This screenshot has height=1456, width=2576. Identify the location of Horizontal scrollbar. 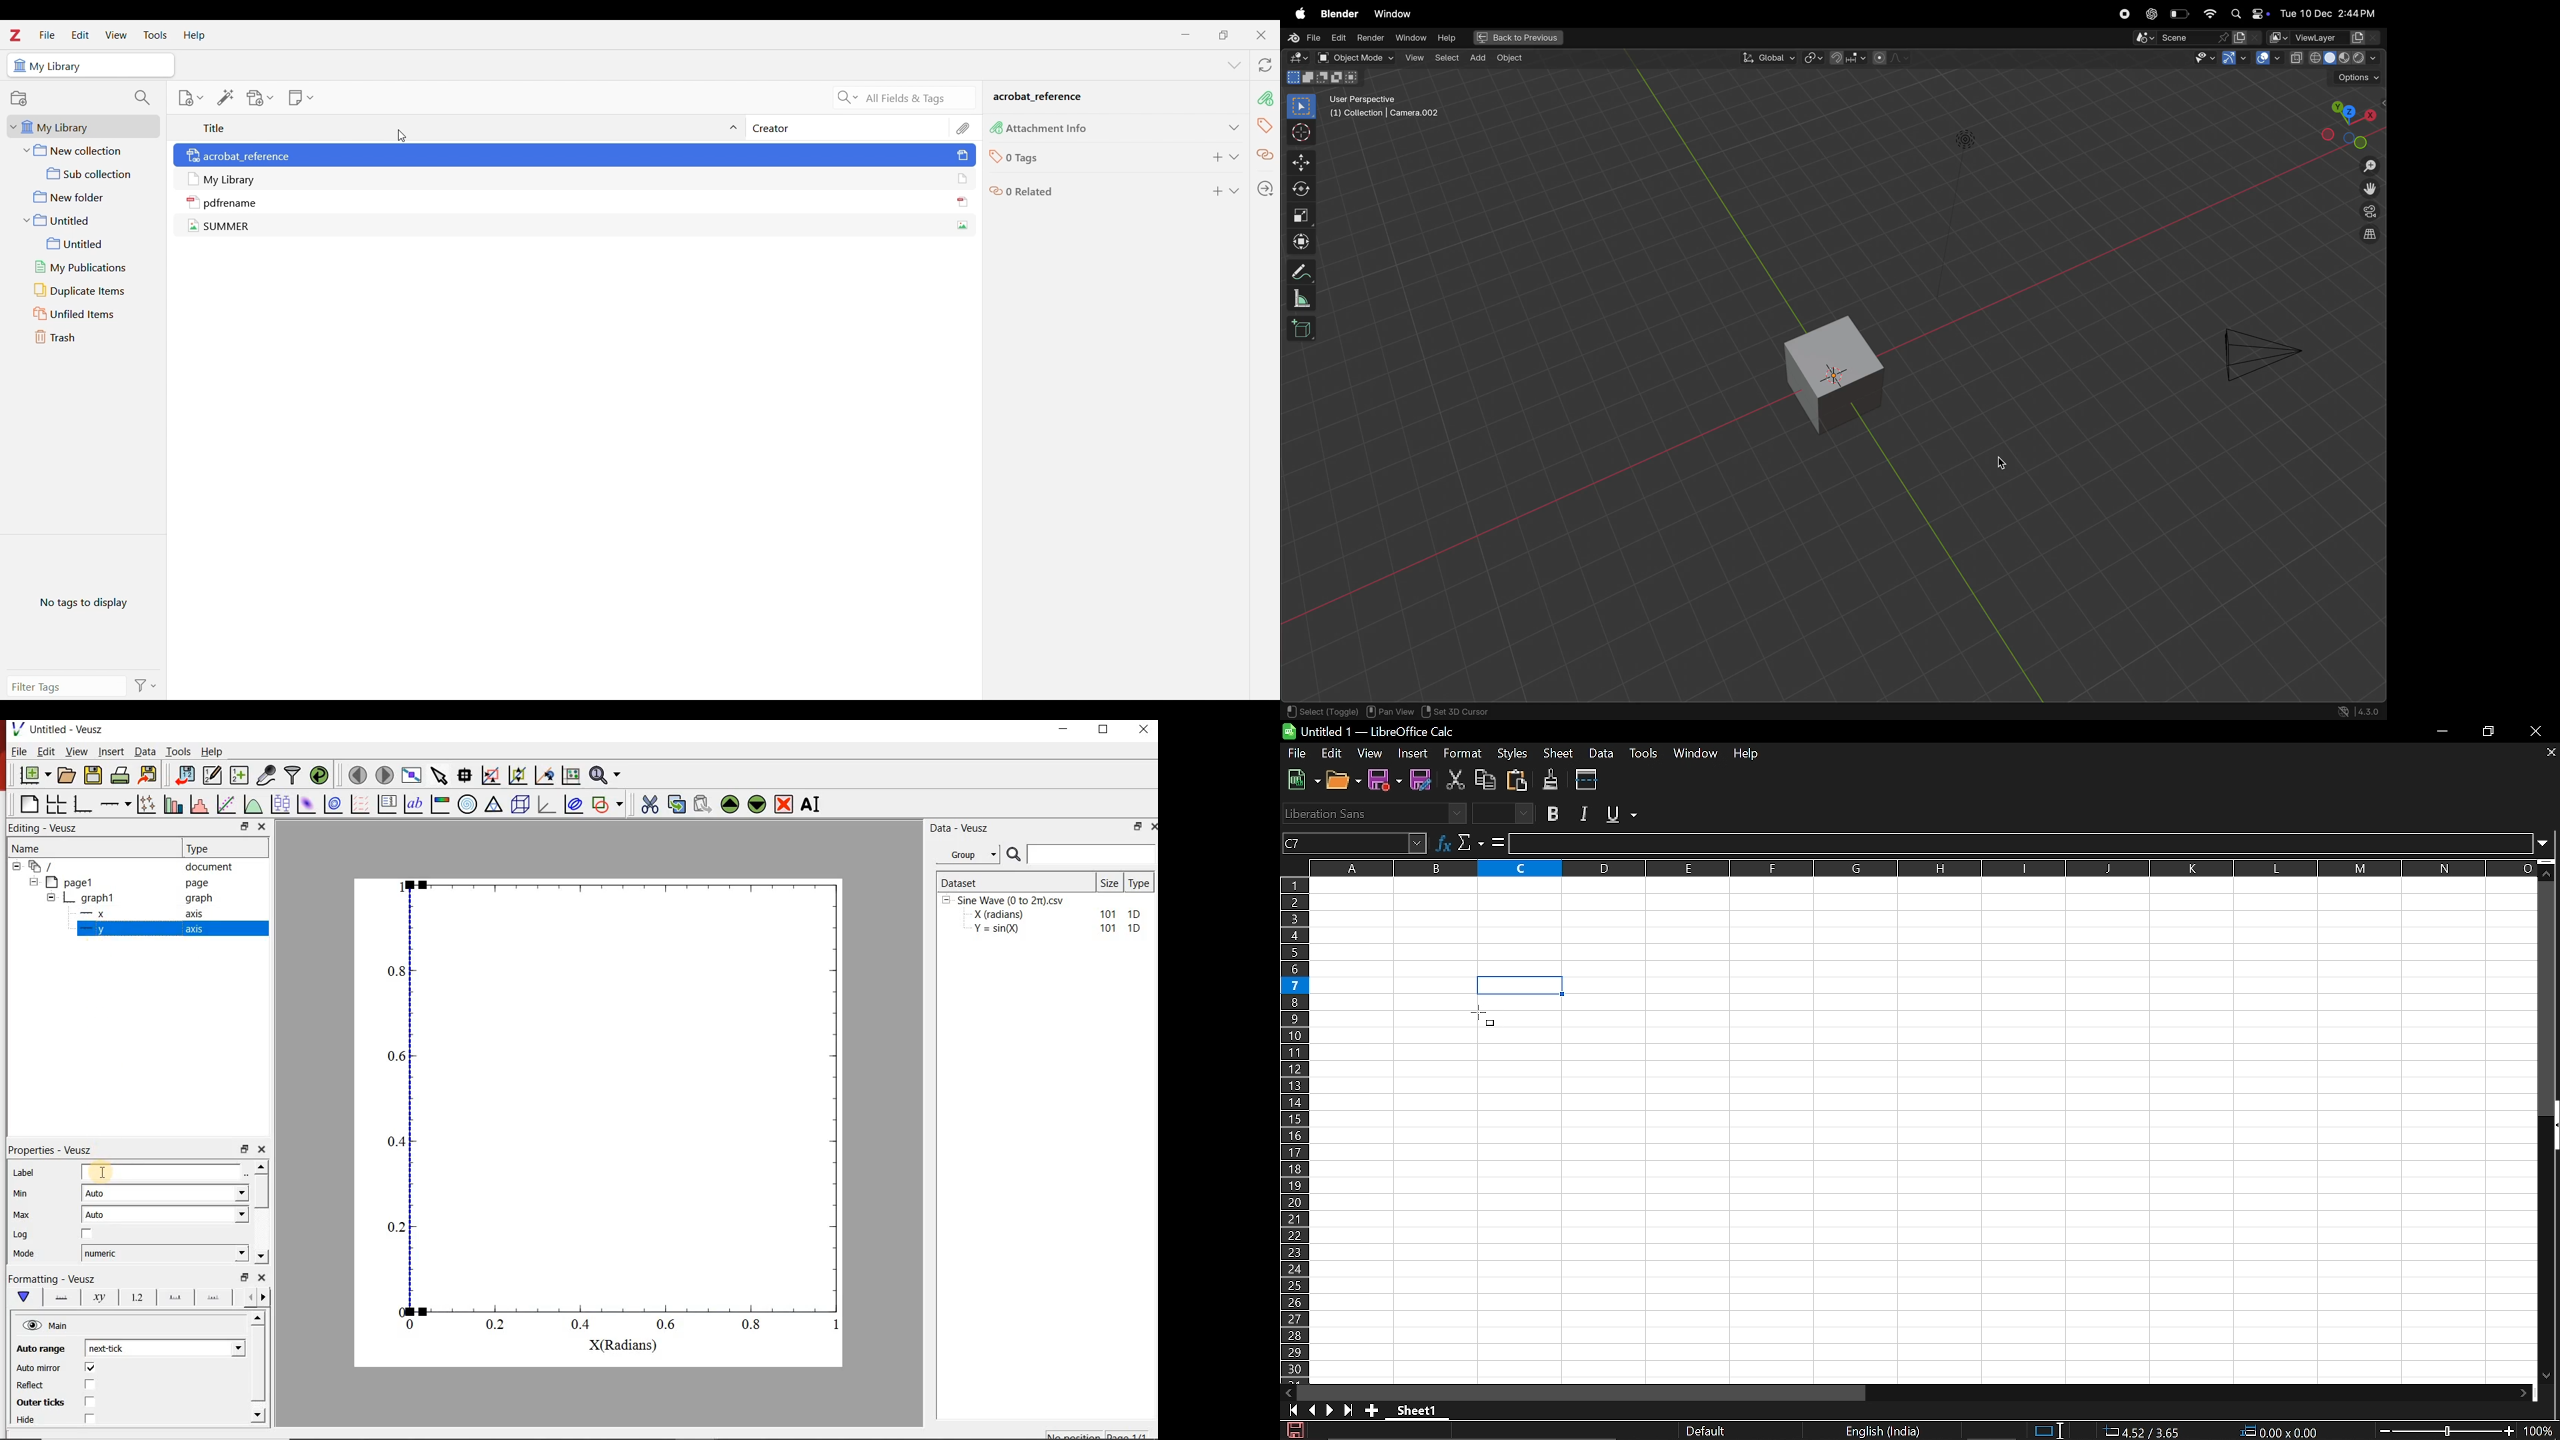
(1582, 1392).